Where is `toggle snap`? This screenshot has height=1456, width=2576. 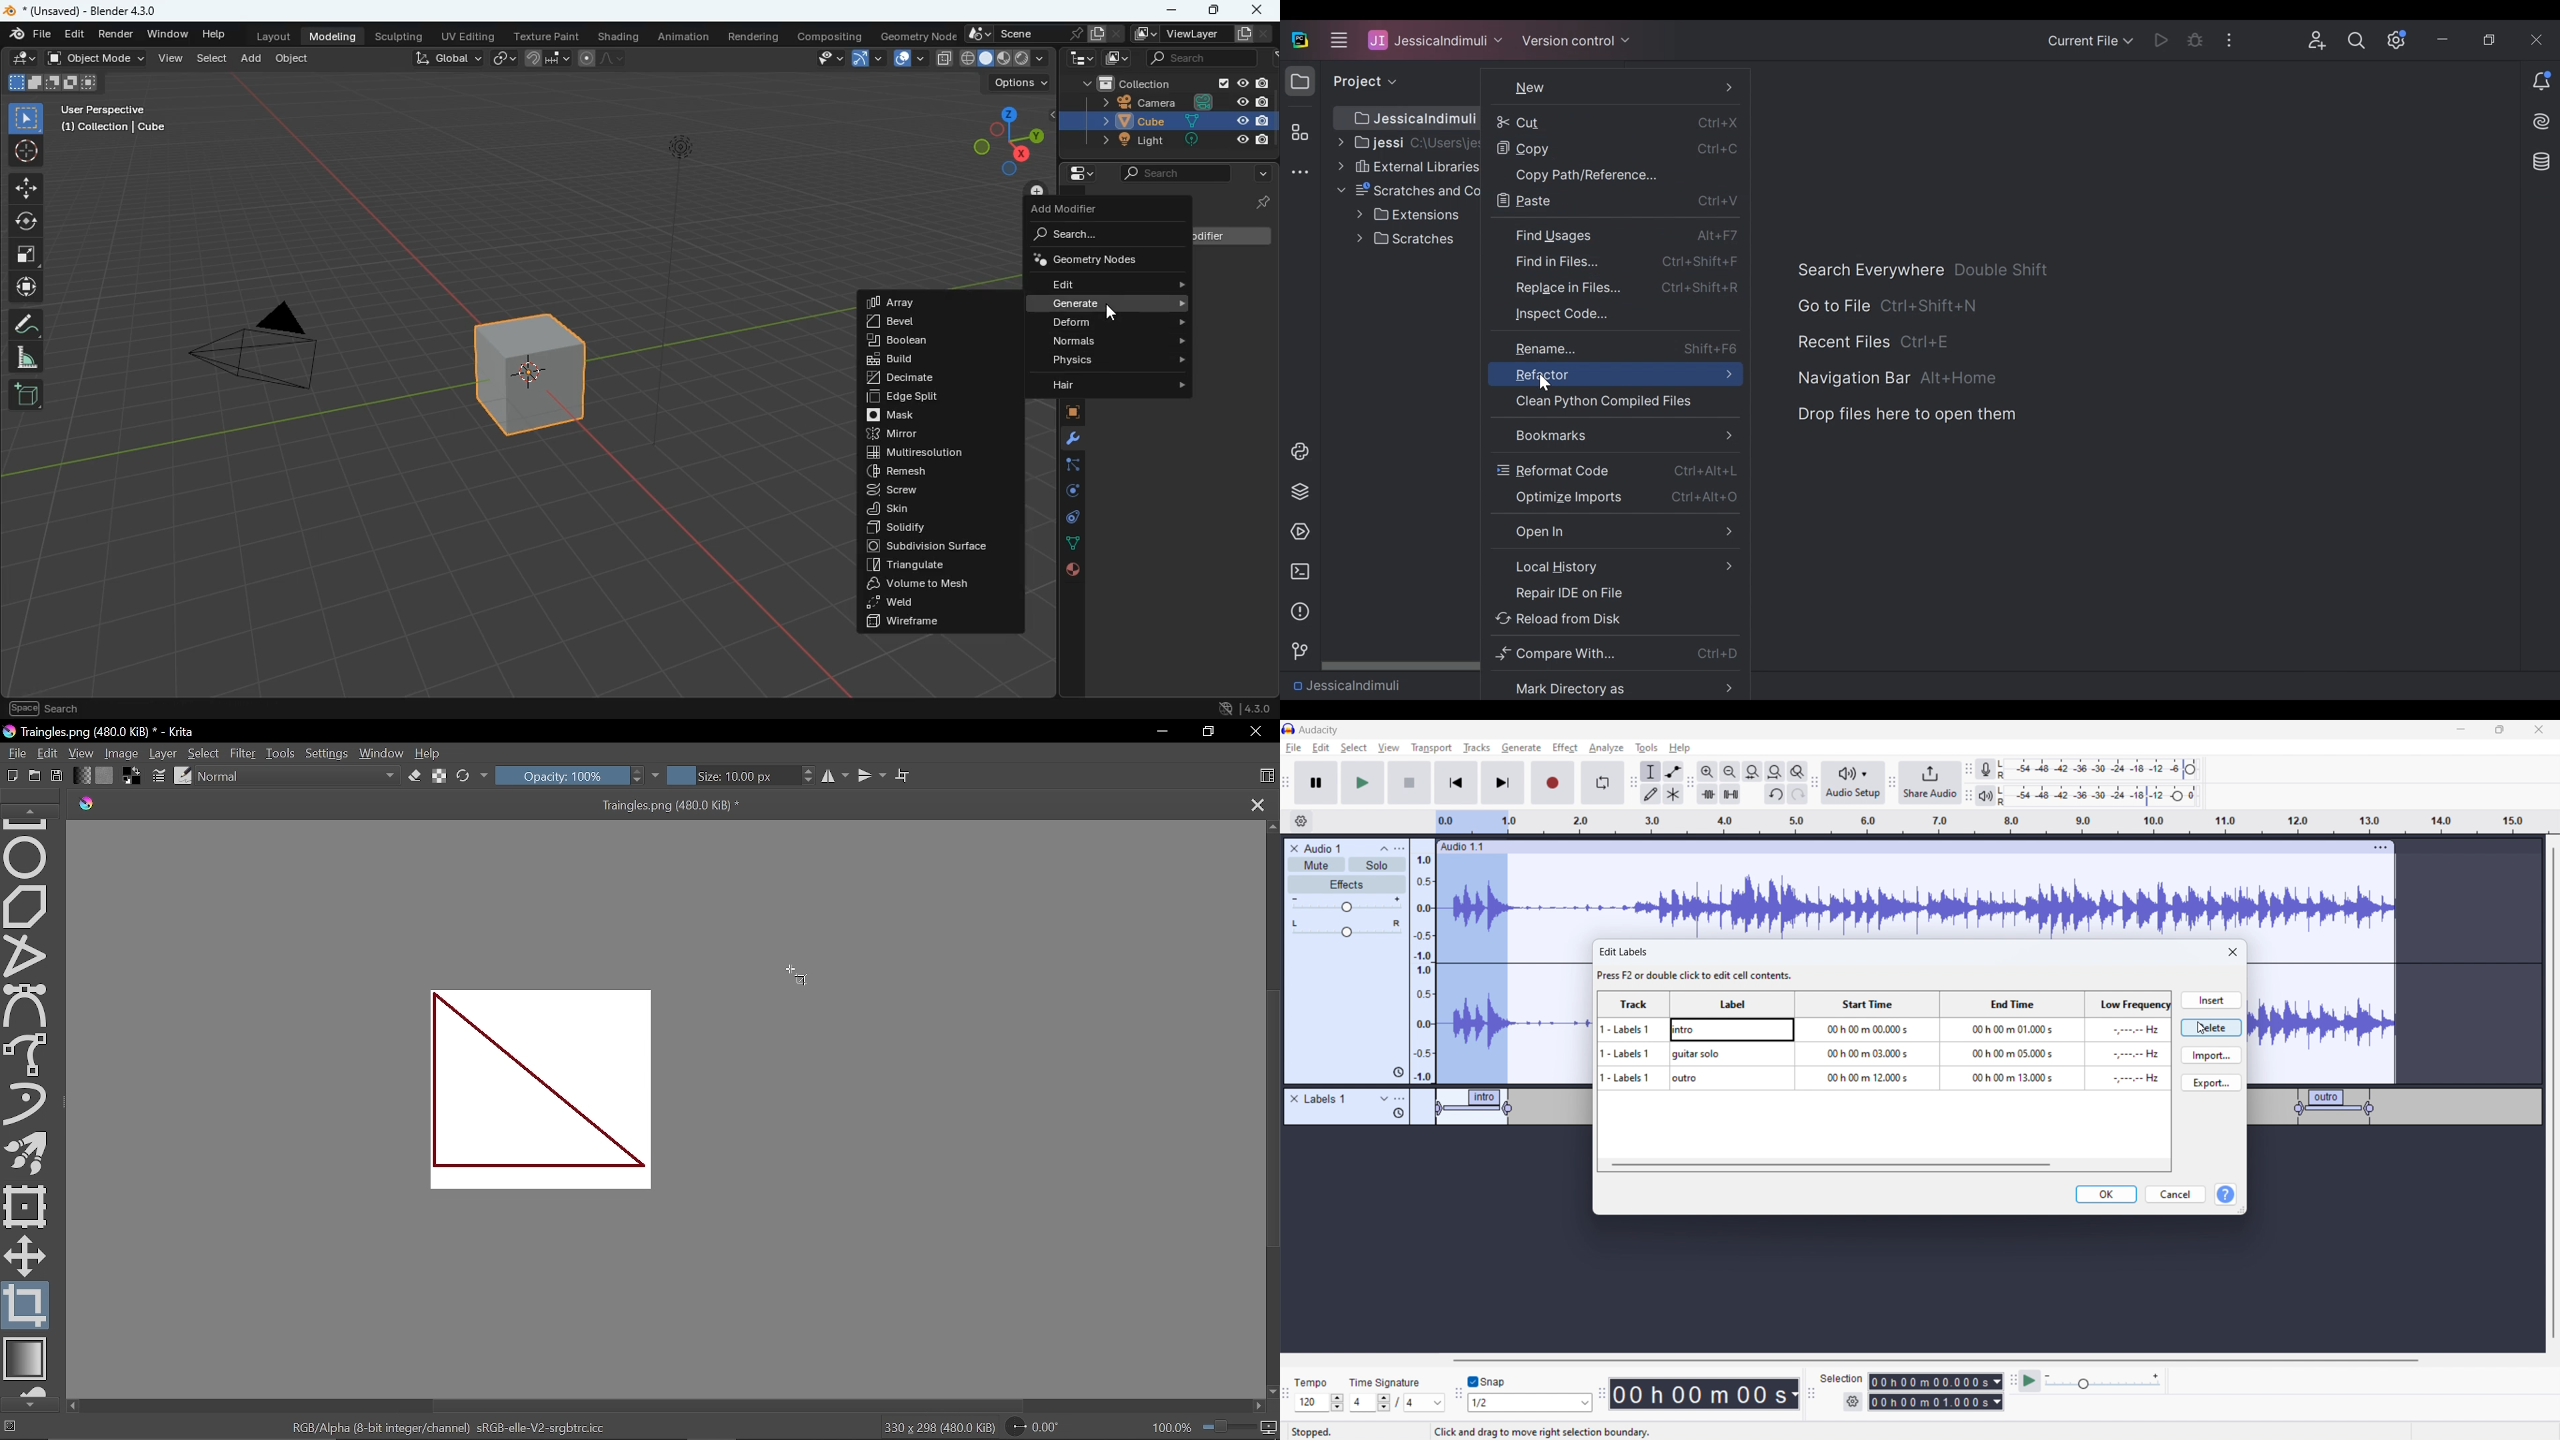
toggle snap is located at coordinates (1487, 1382).